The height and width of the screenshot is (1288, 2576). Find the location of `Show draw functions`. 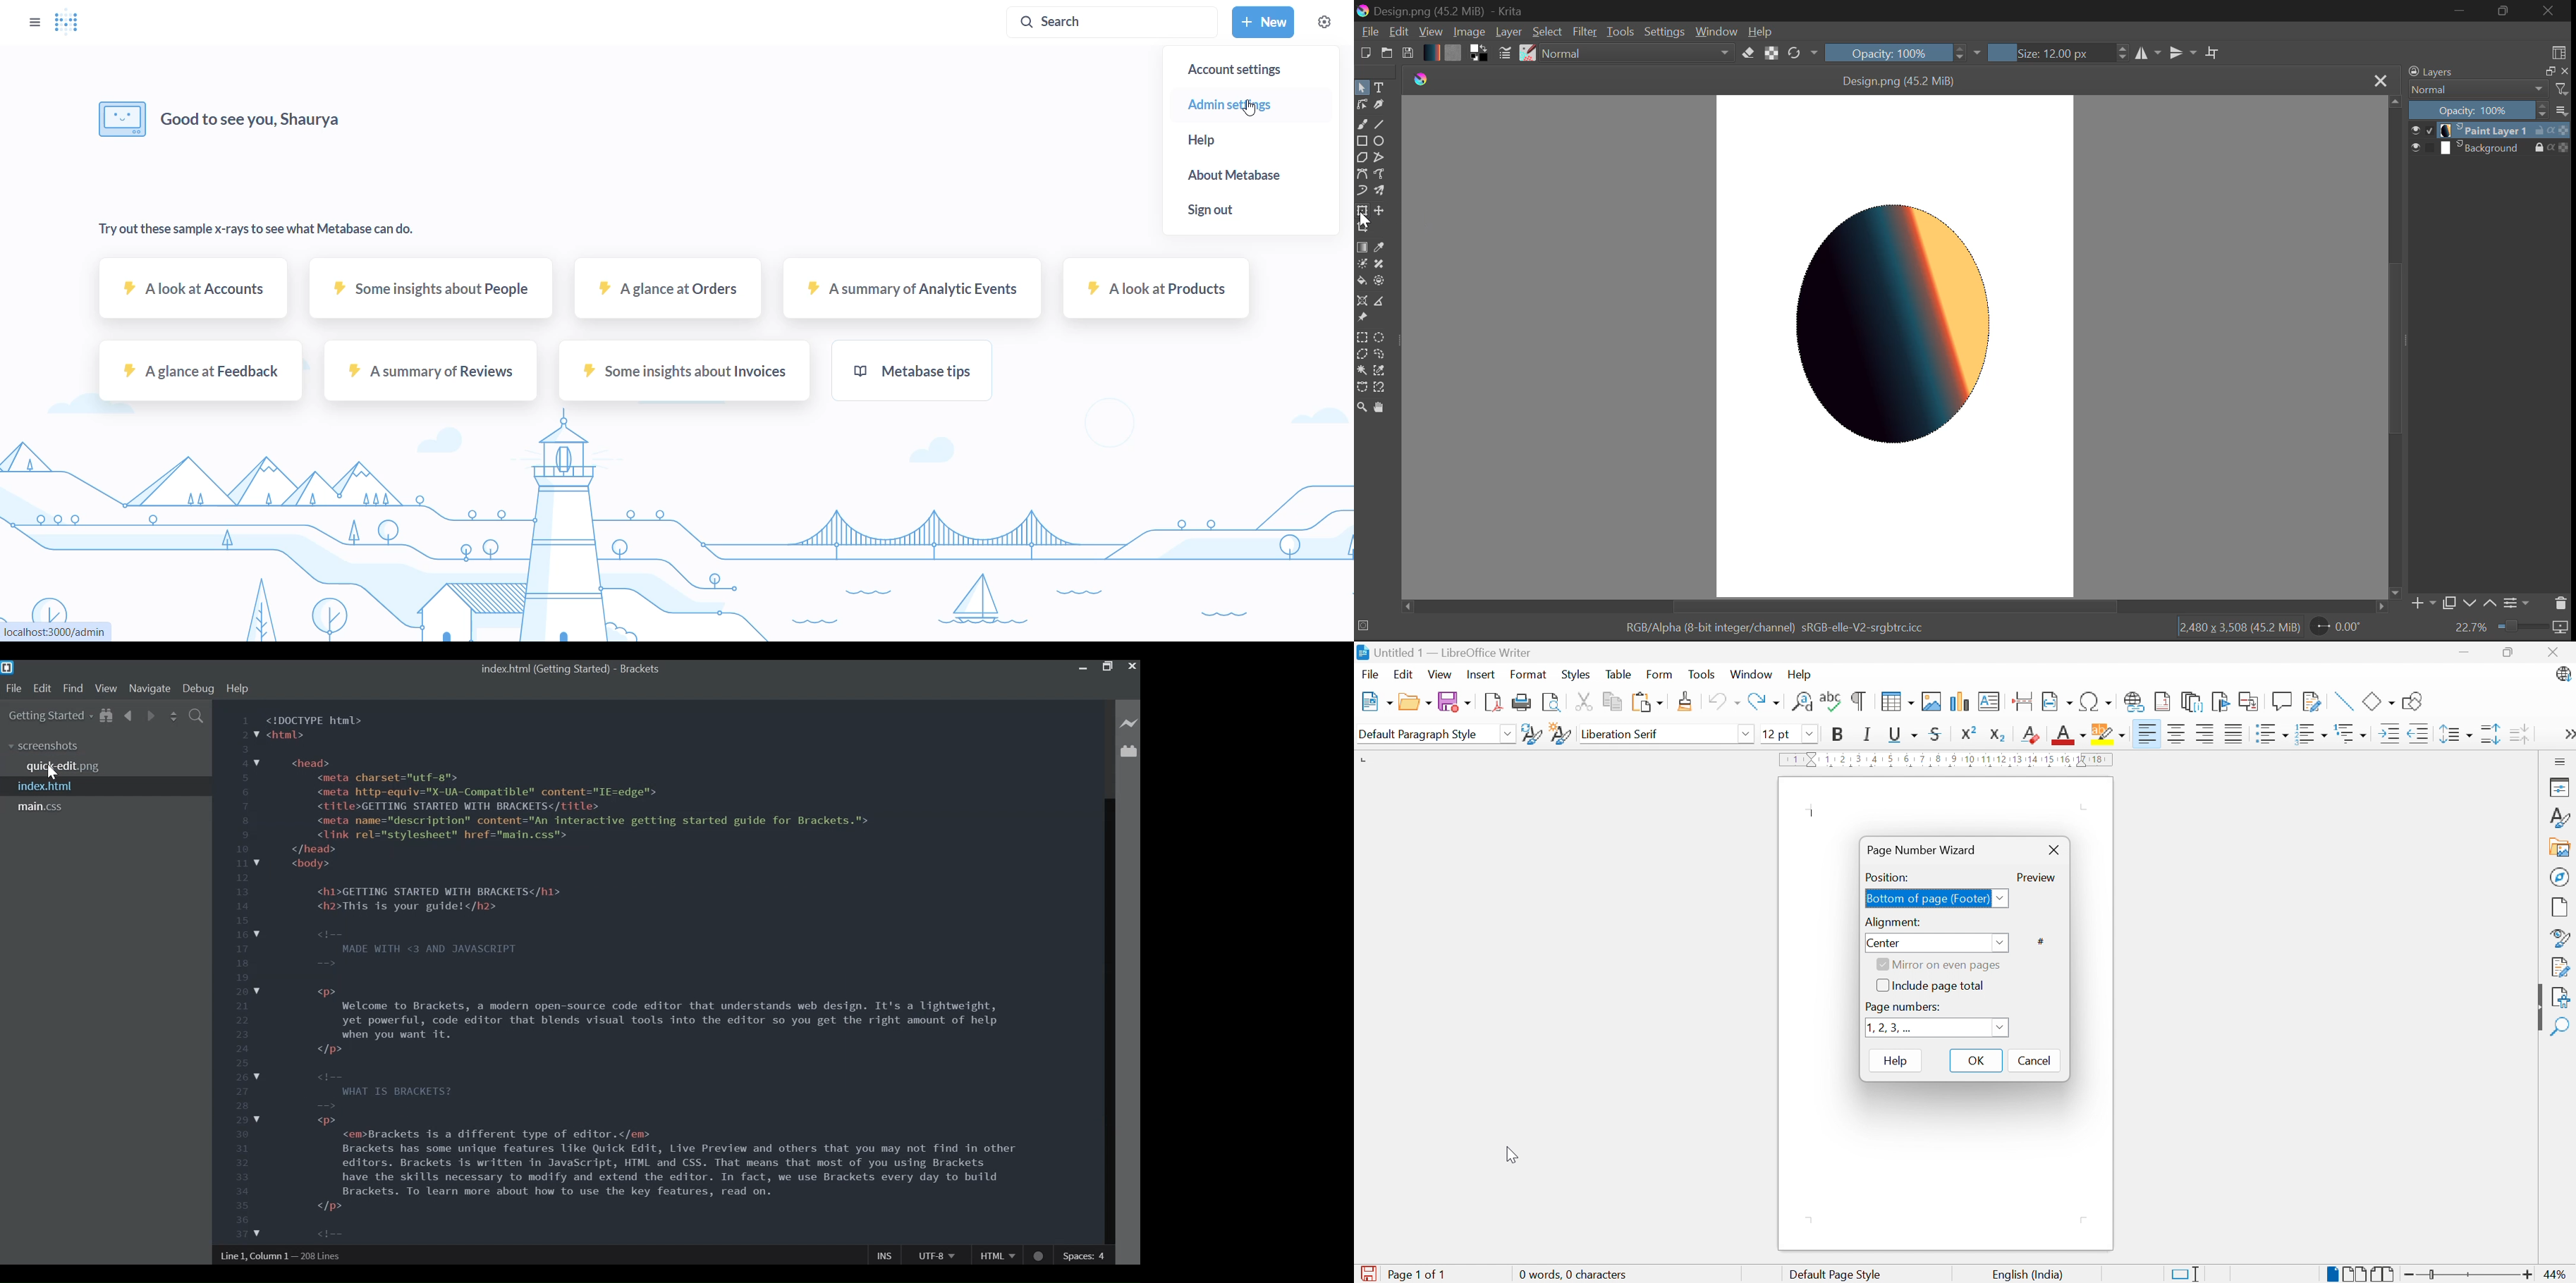

Show draw functions is located at coordinates (2413, 701).